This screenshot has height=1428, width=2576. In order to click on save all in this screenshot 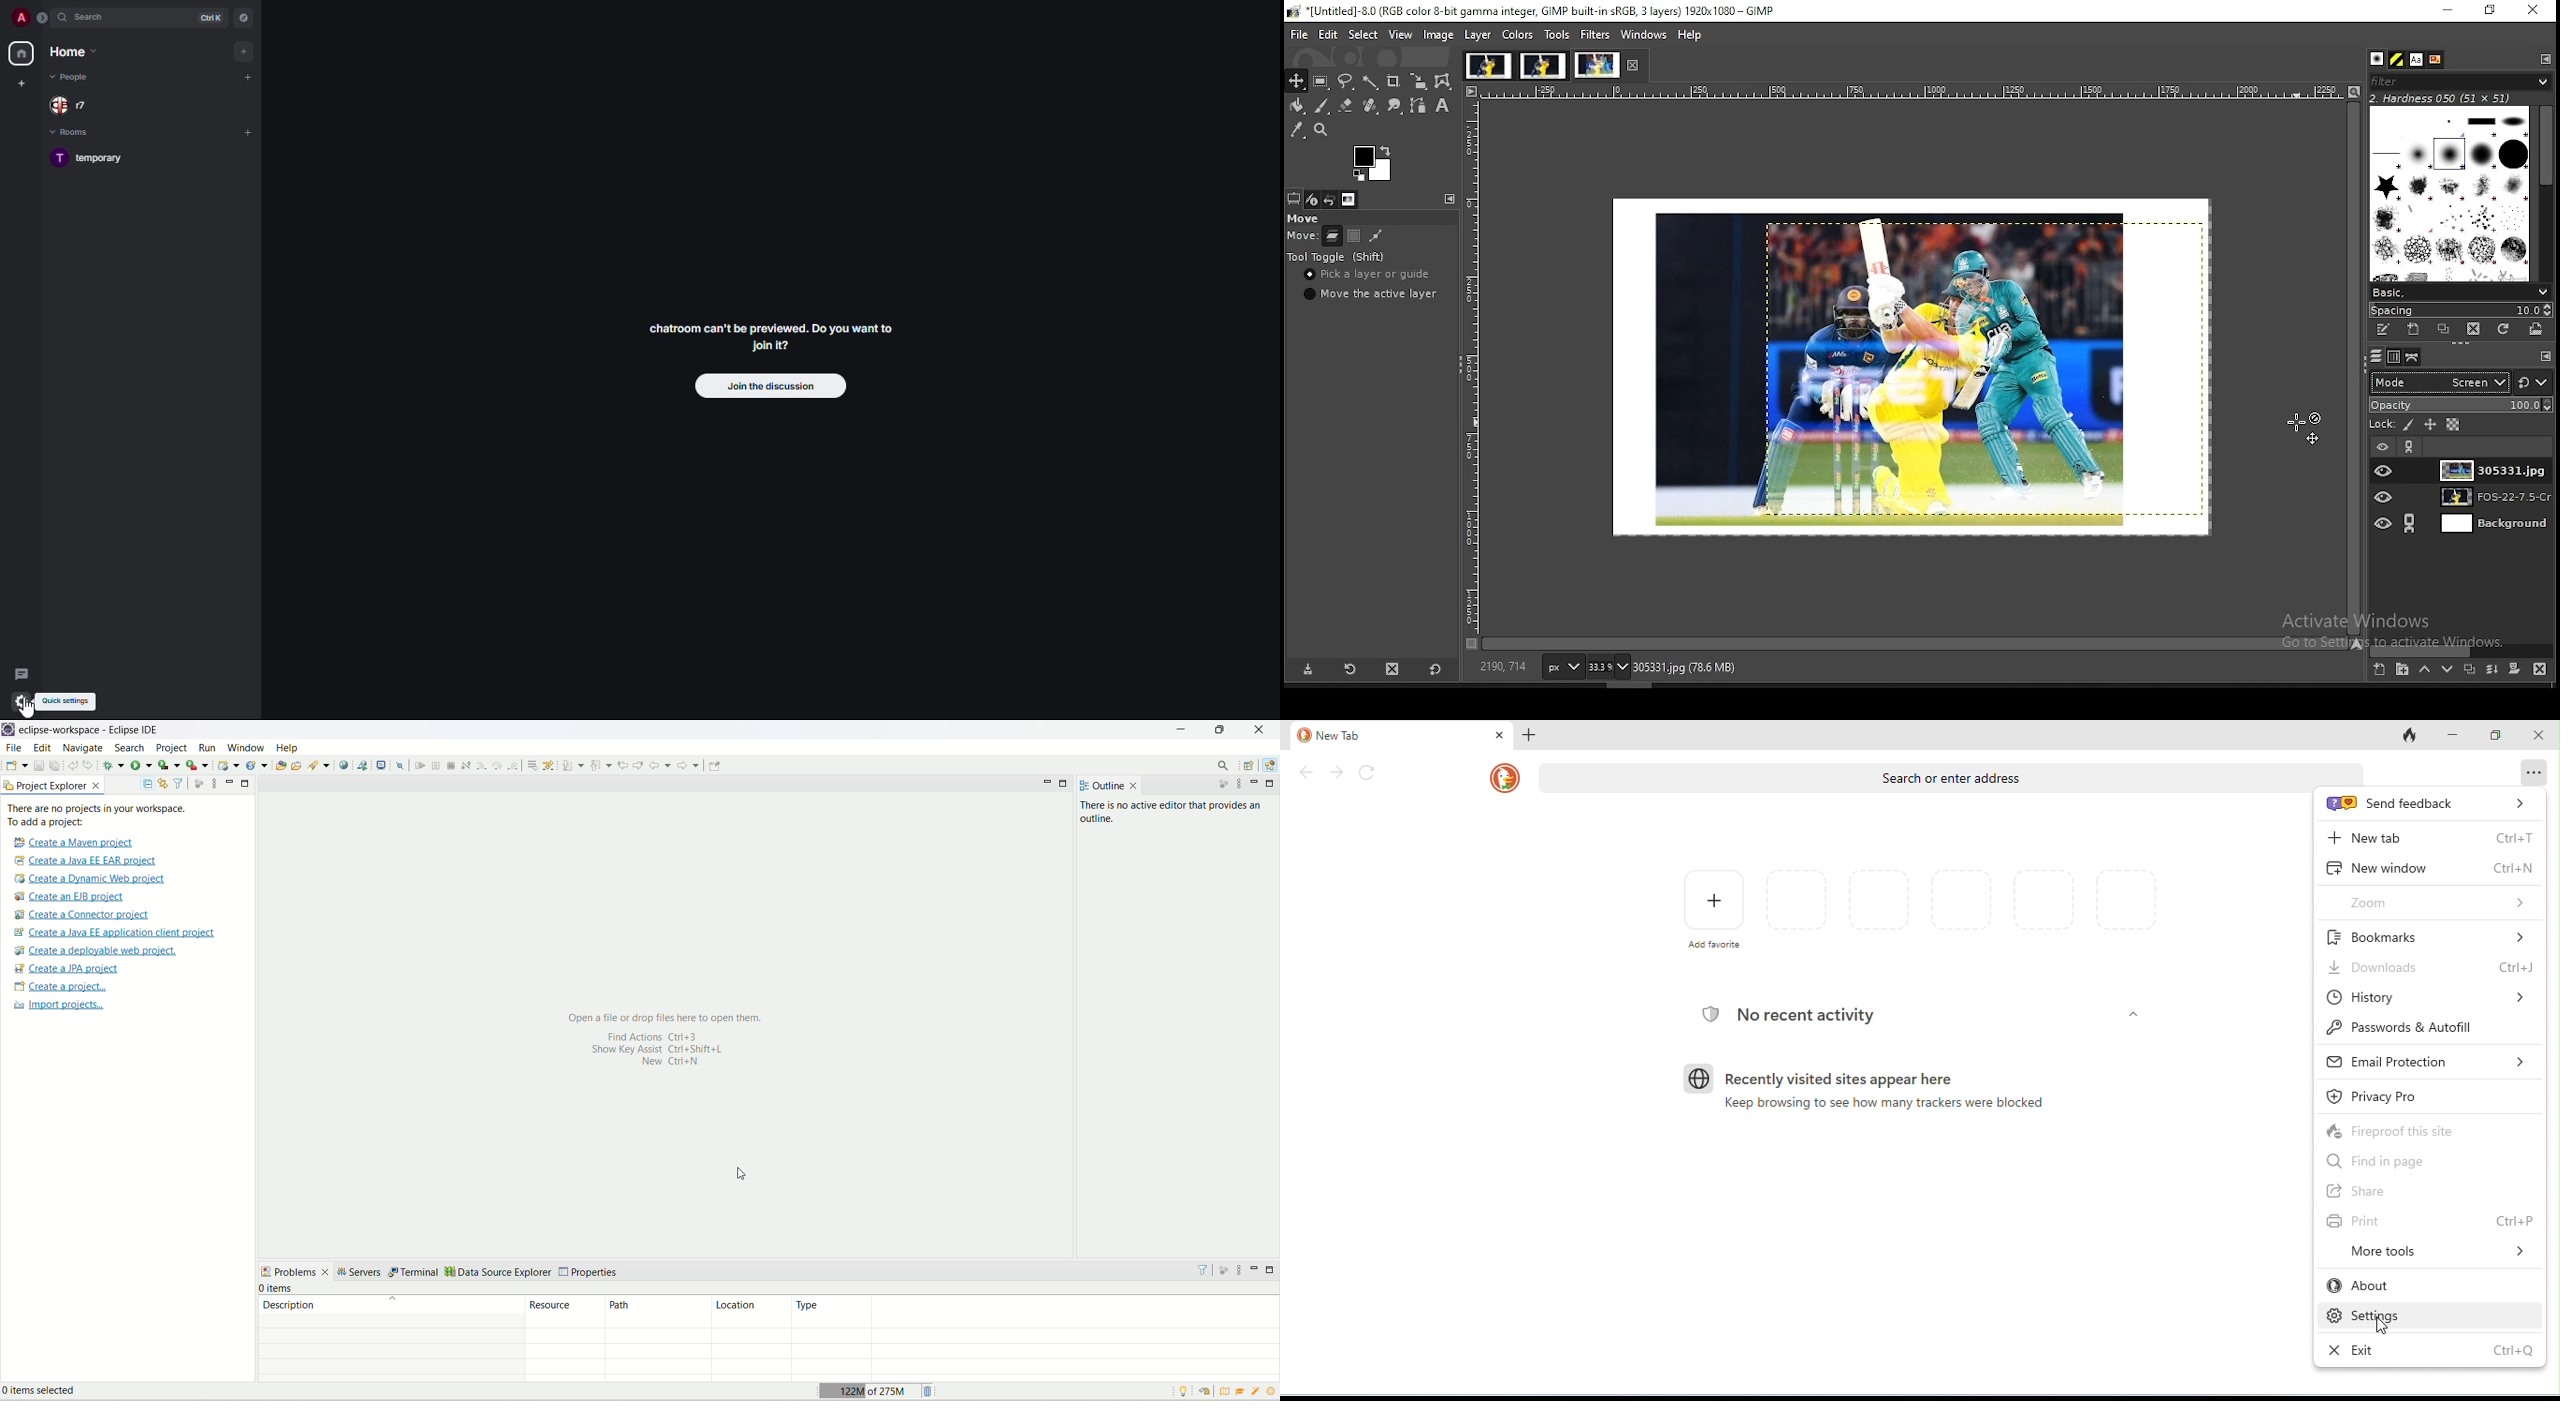, I will do `click(55, 765)`.